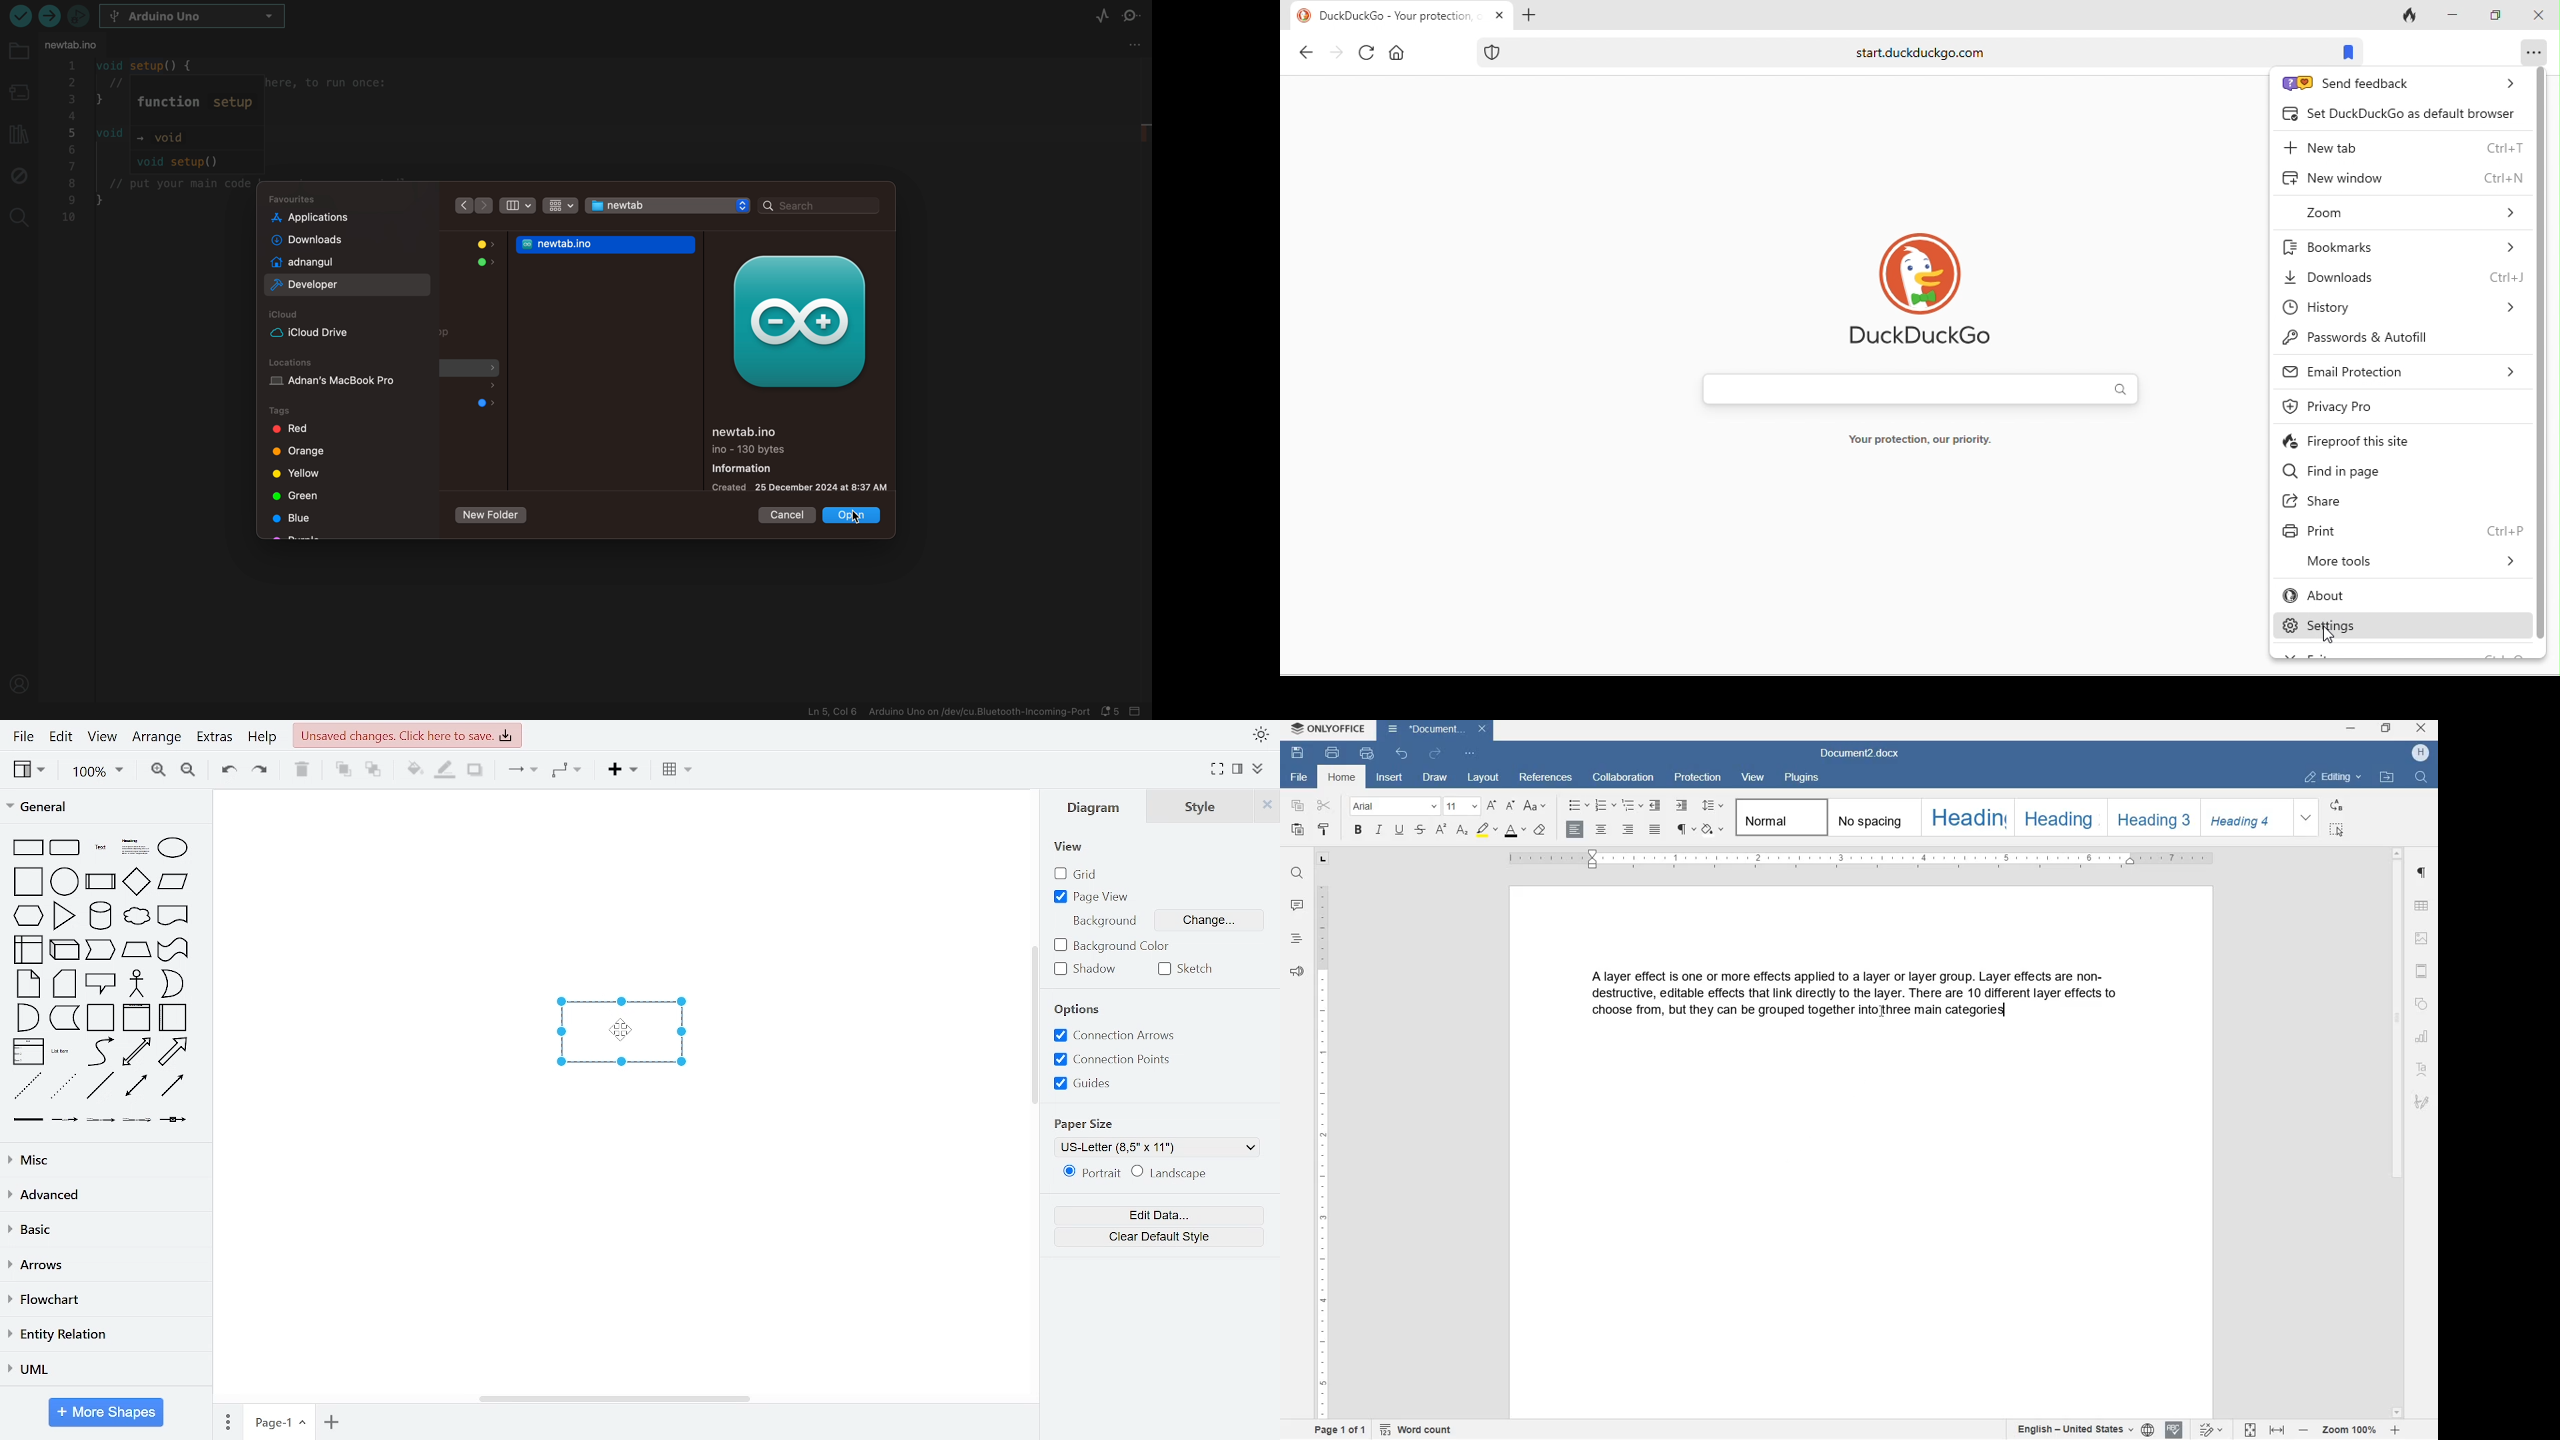  I want to click on general shapes, so click(27, 983).